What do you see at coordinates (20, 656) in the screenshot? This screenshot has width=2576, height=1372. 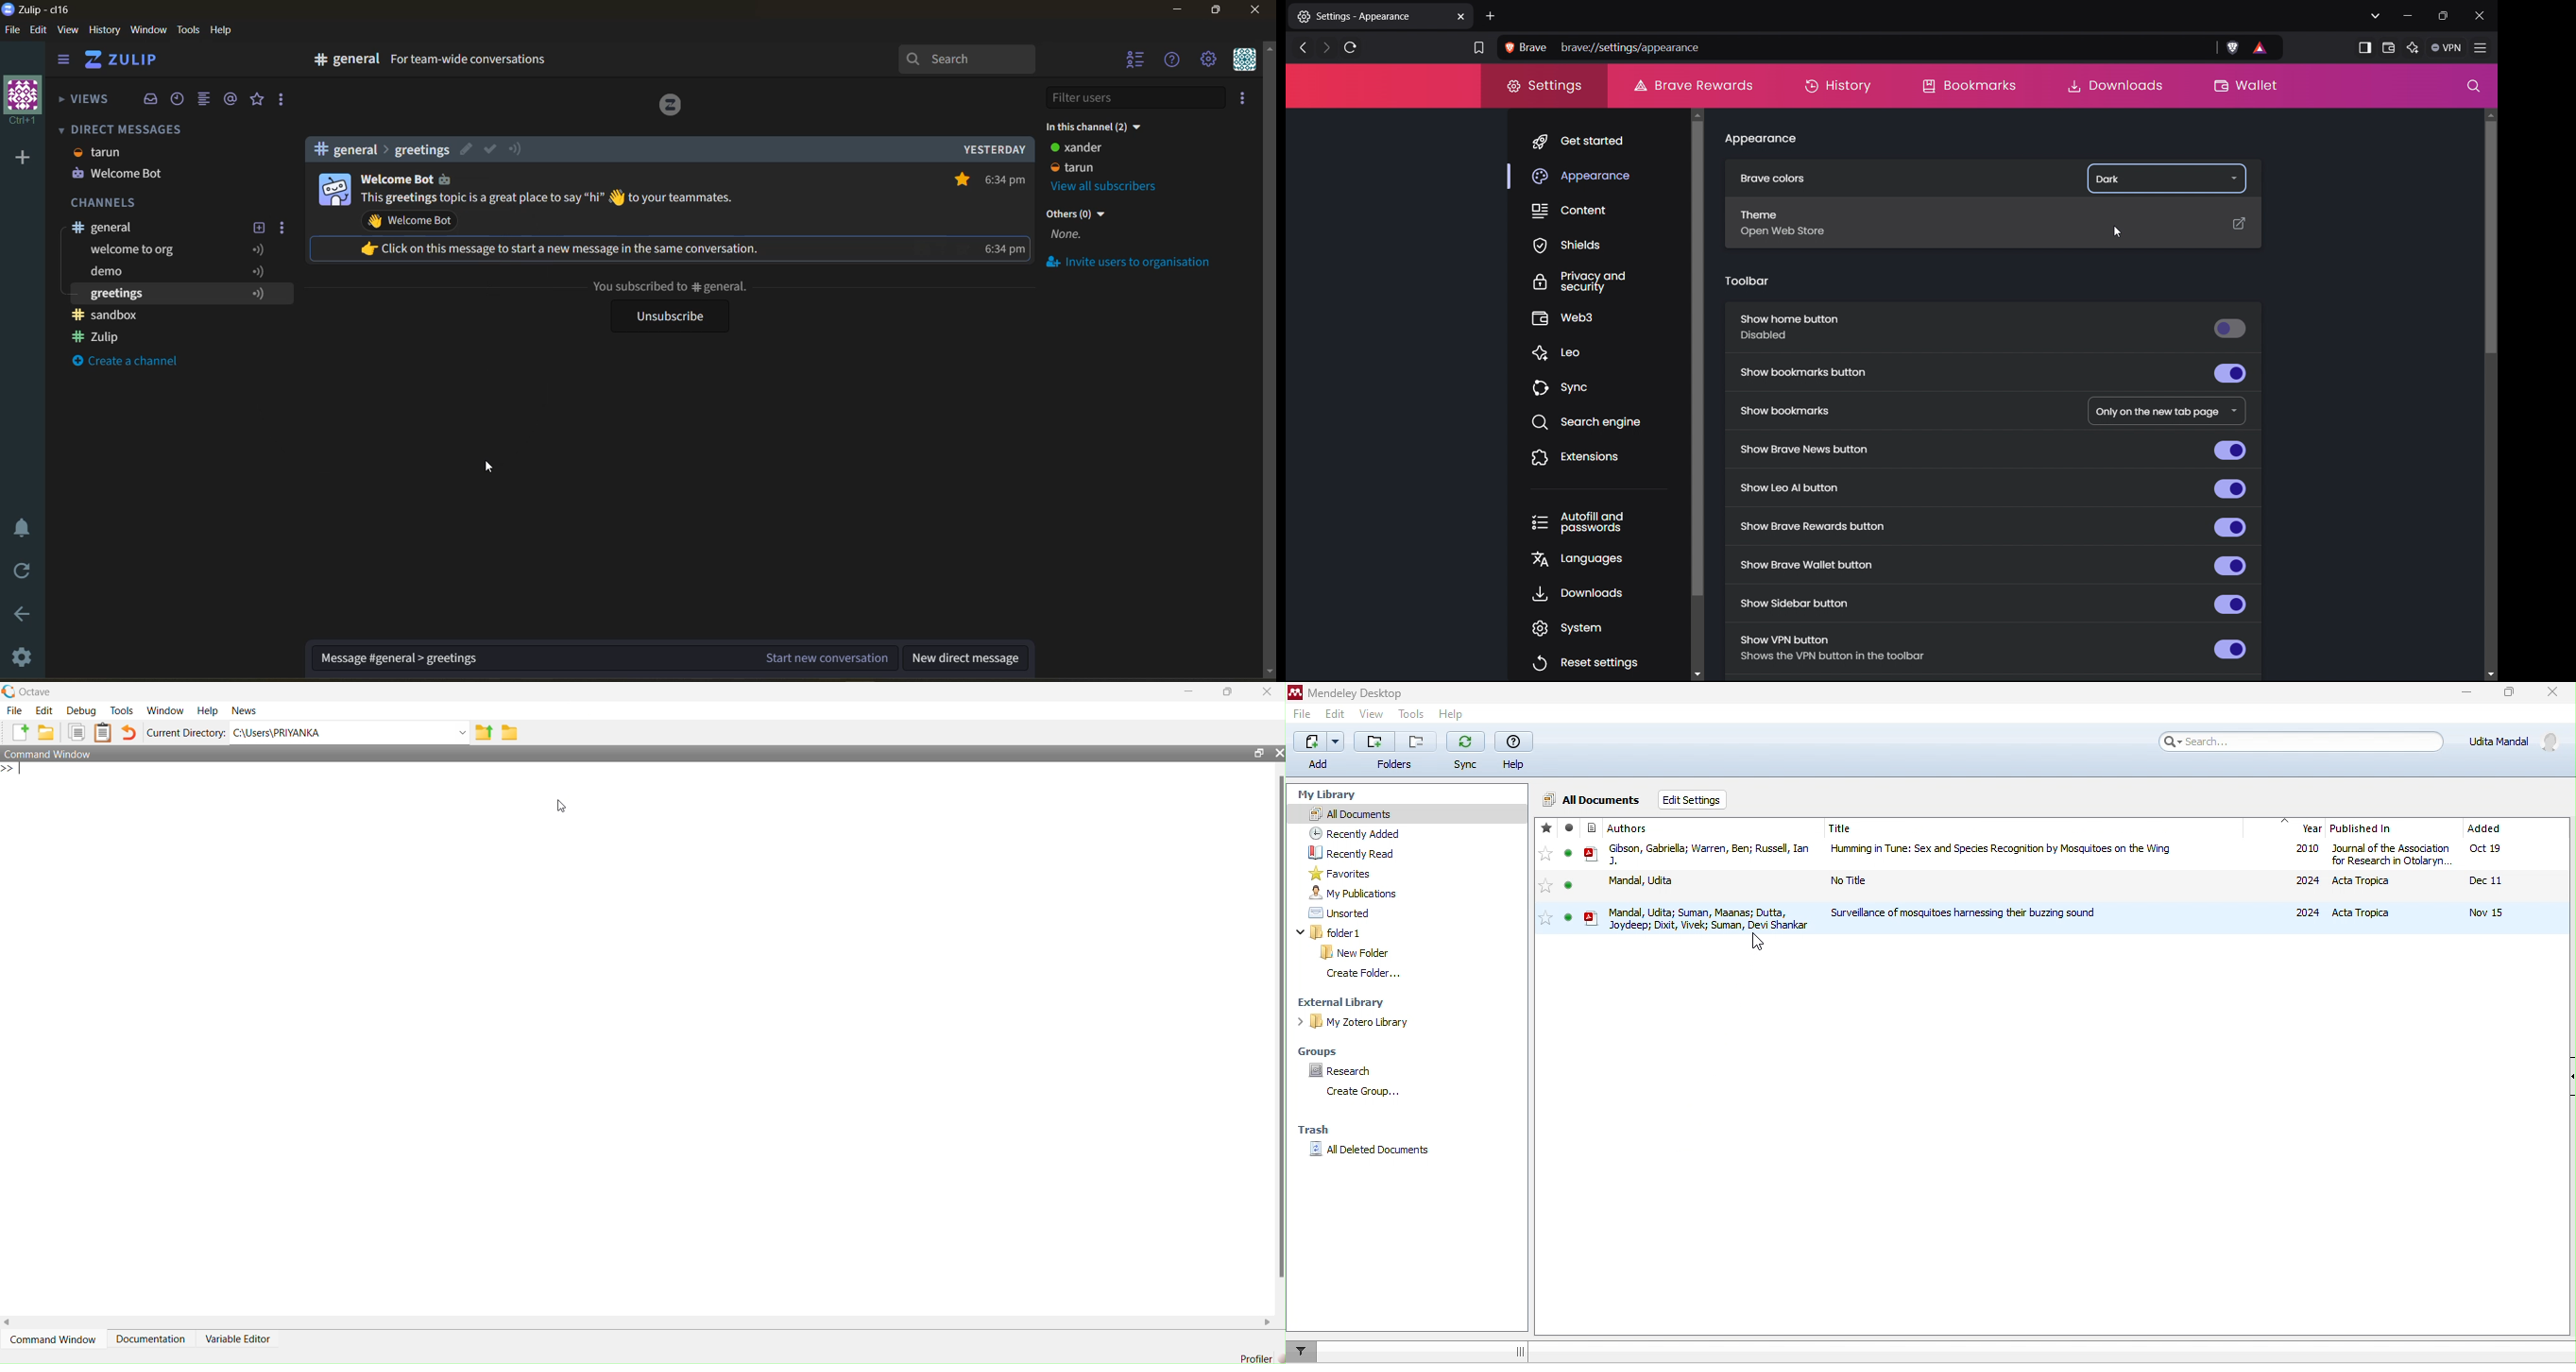 I see `settings` at bounding box center [20, 656].